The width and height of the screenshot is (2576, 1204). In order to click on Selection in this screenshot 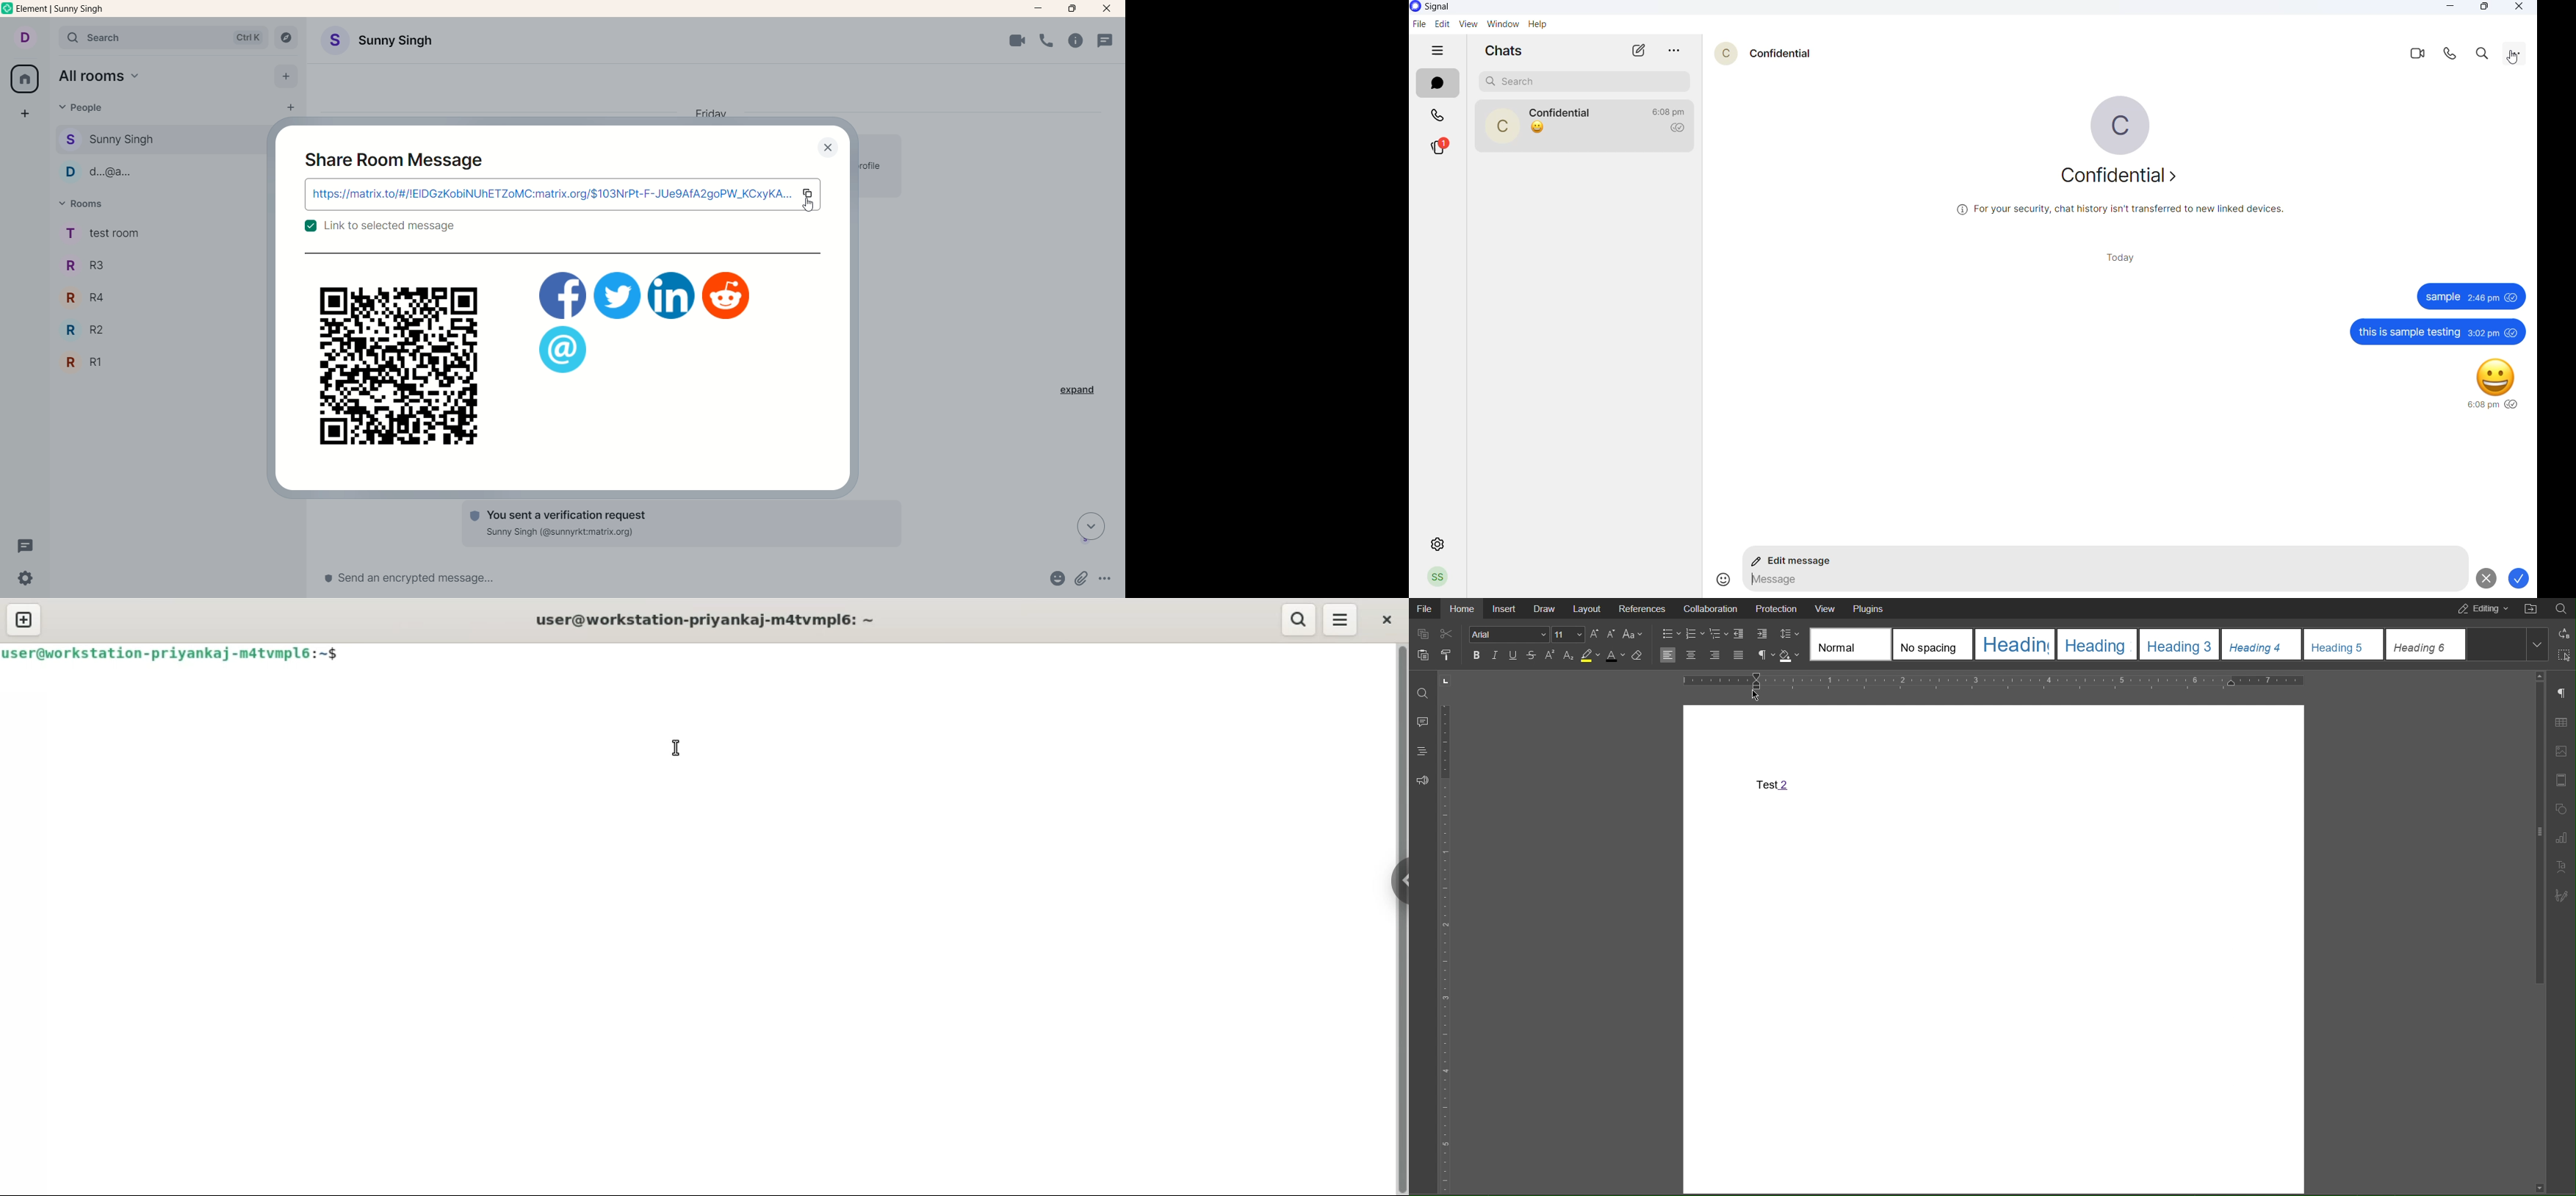, I will do `click(2554, 653)`.